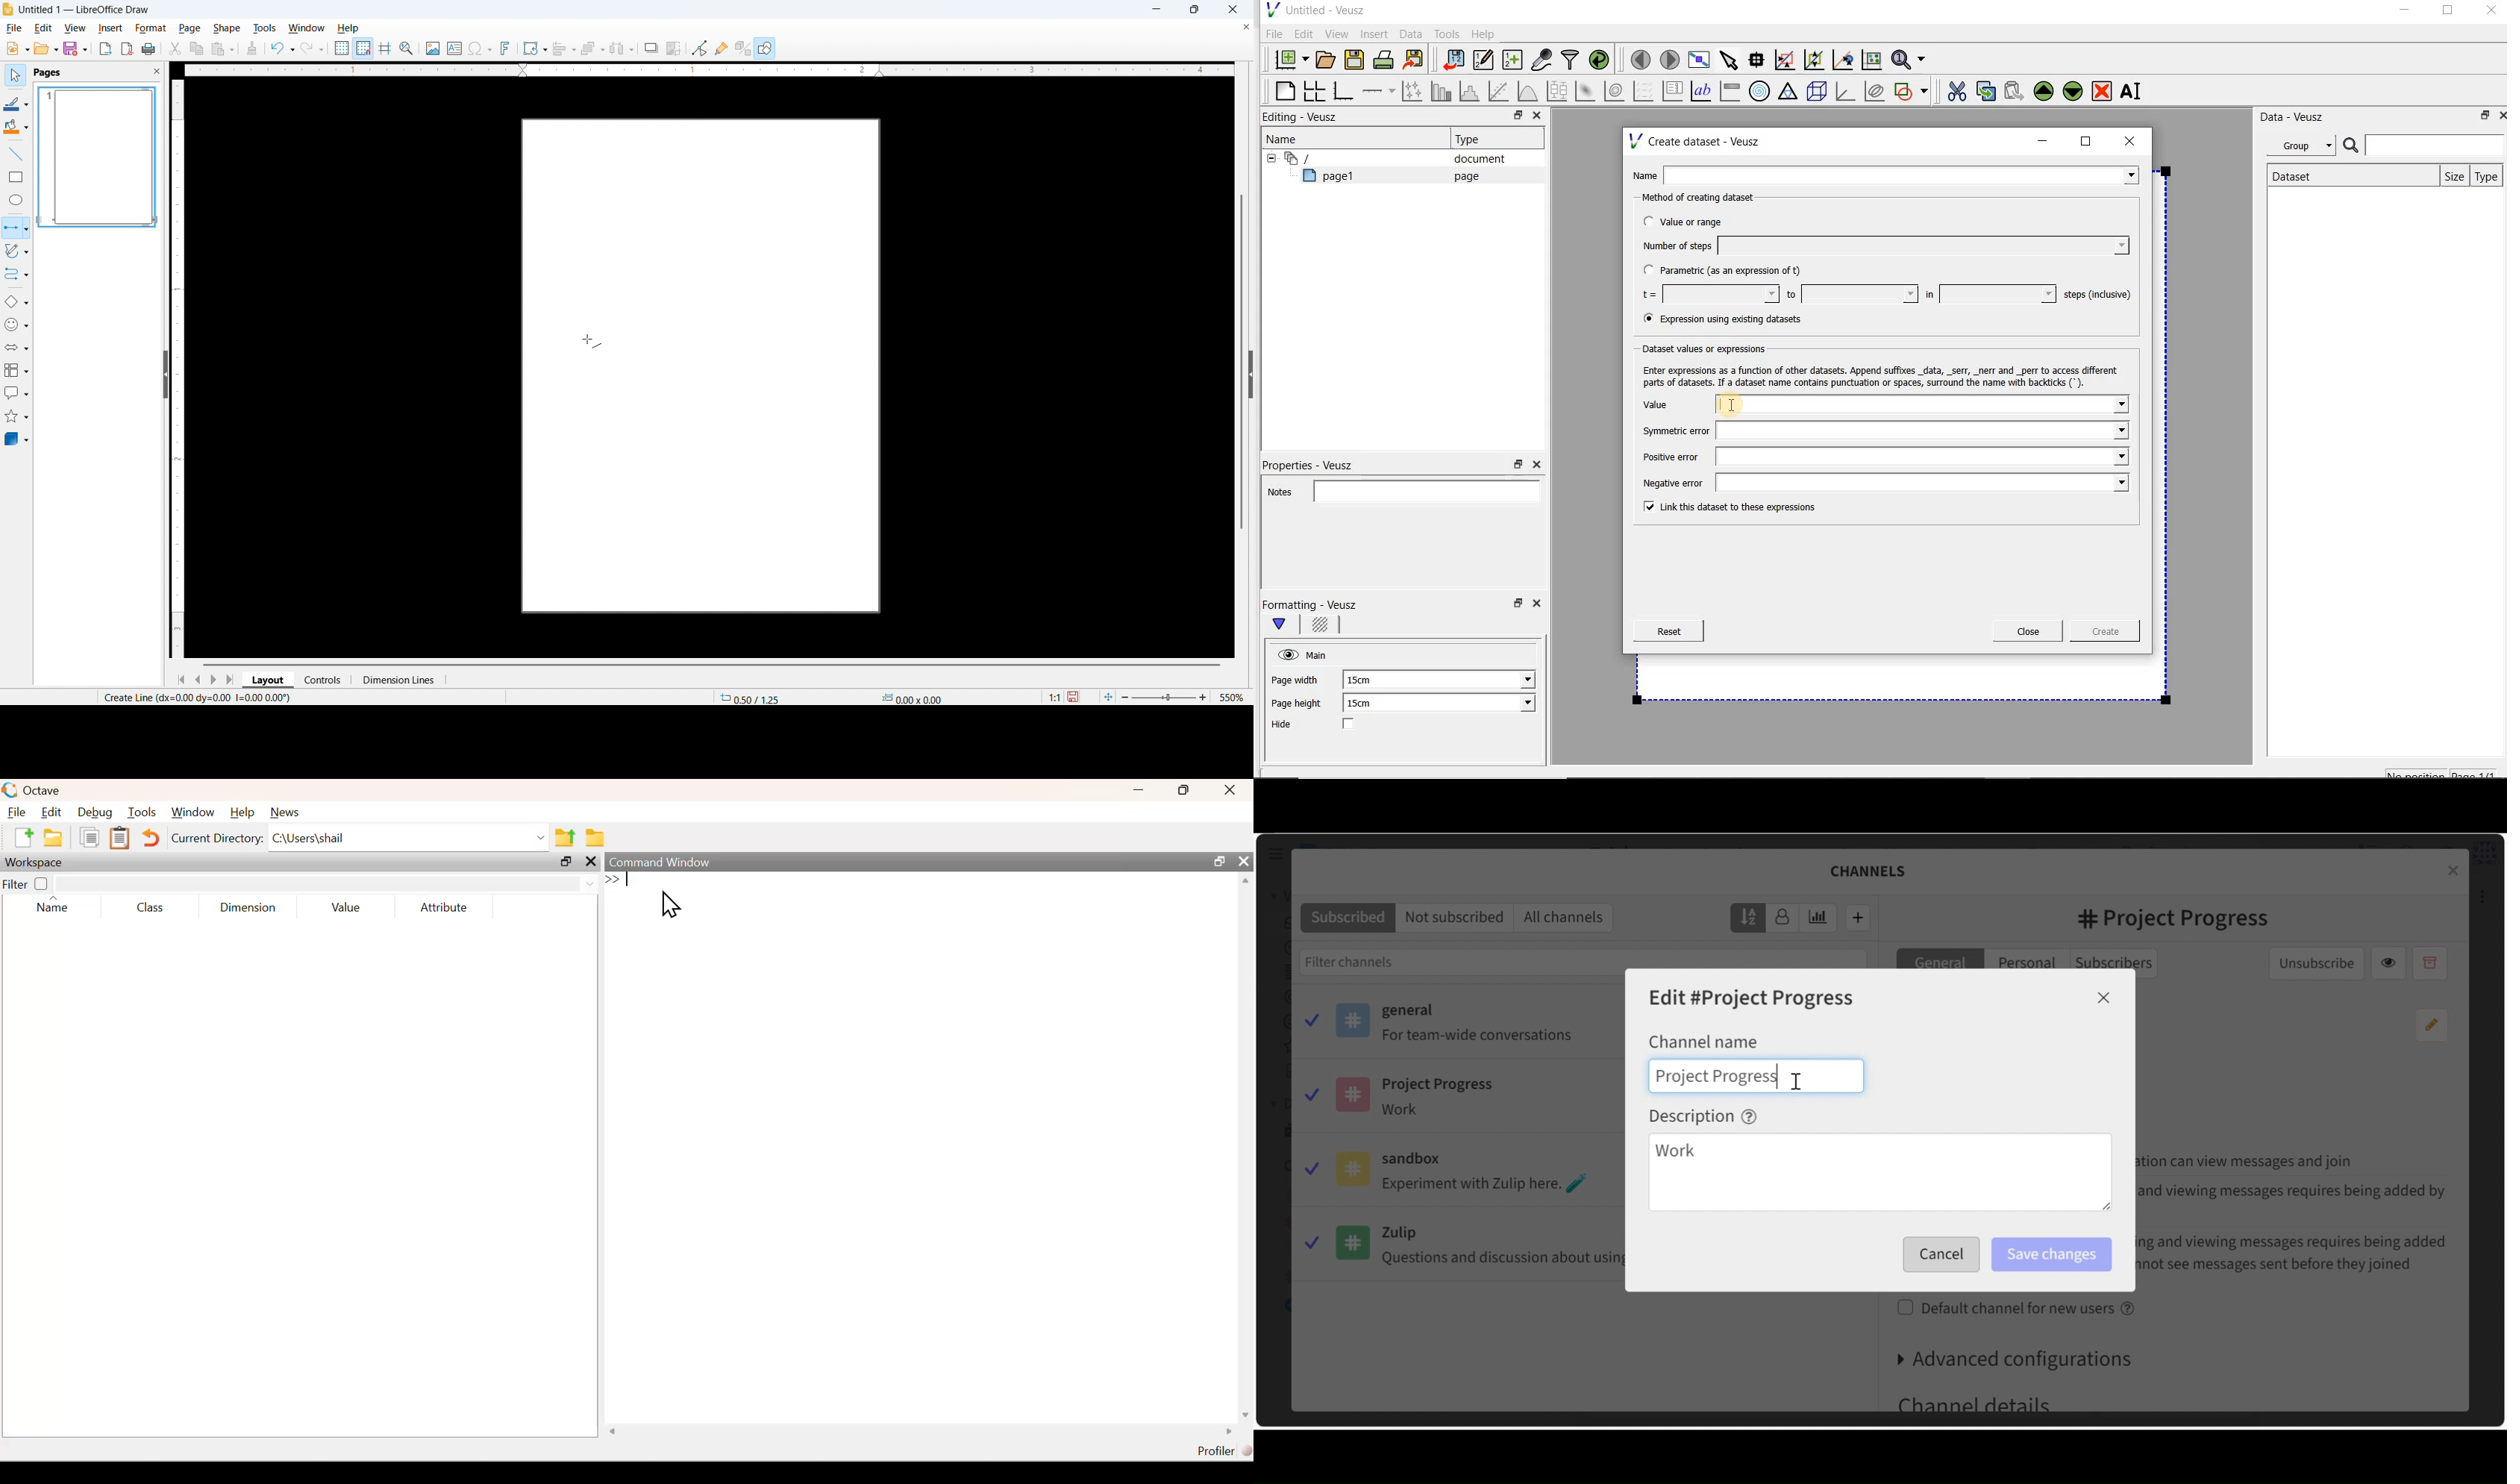 This screenshot has height=1484, width=2520. Describe the element at coordinates (481, 48) in the screenshot. I see `Insert symbols ` at that location.